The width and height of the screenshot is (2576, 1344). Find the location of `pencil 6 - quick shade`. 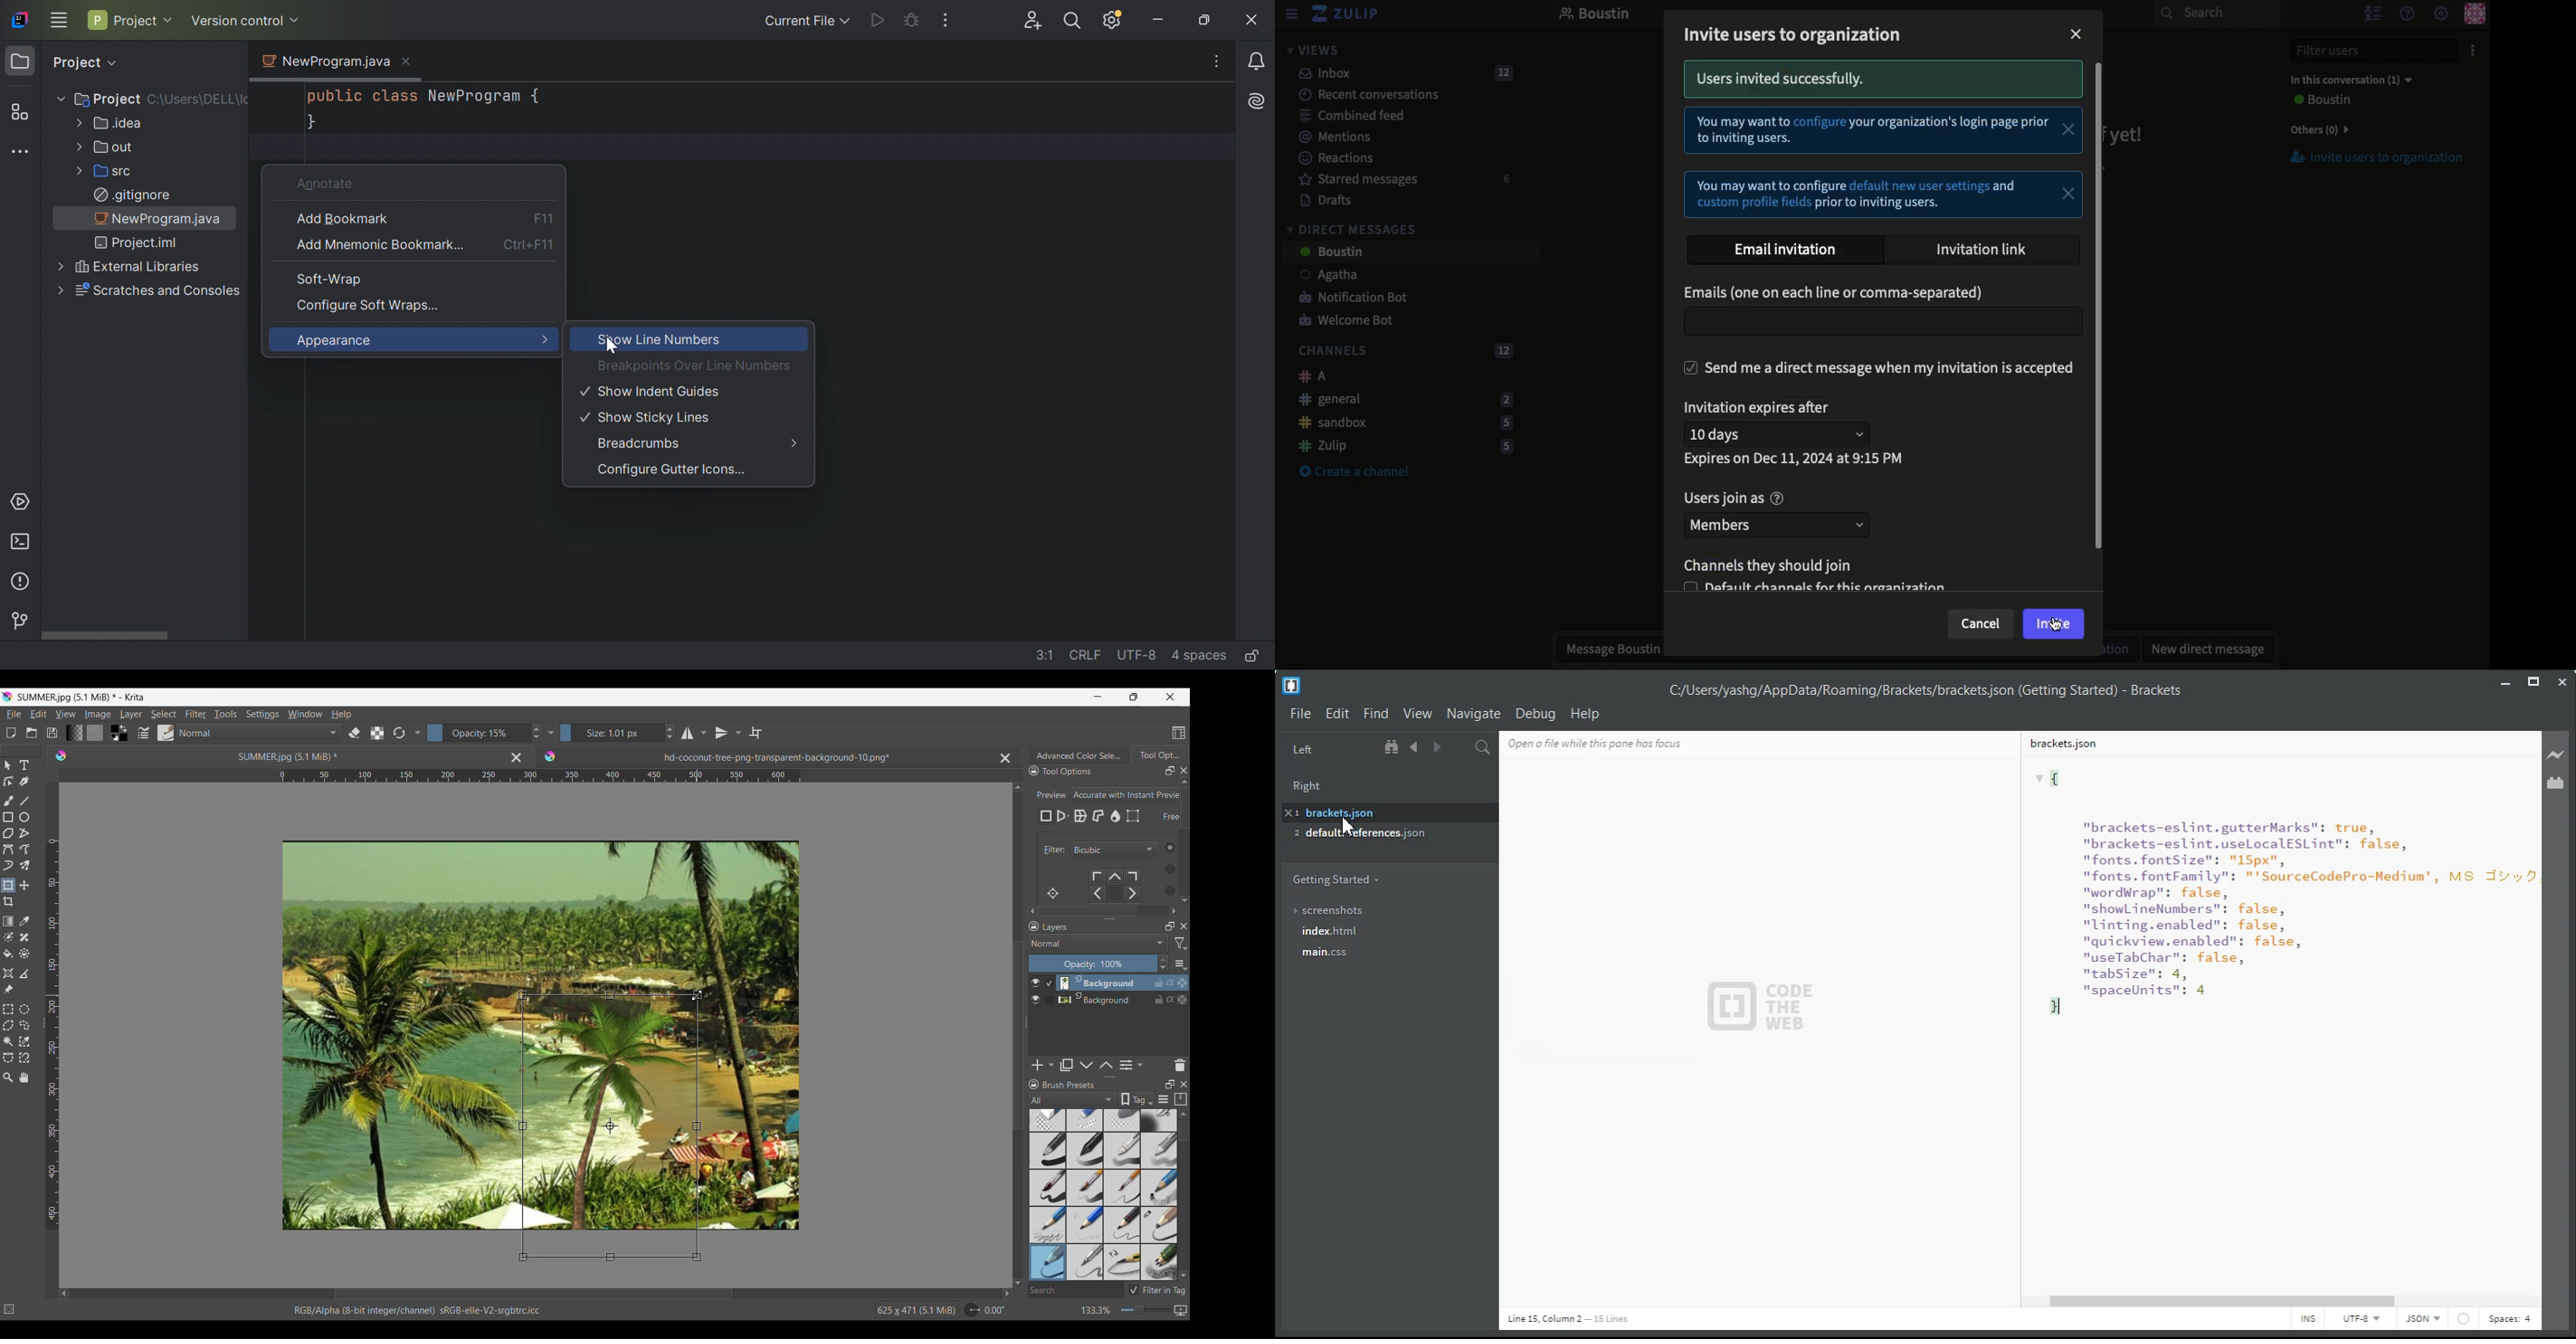

pencil 6 - quick shade is located at coordinates (1123, 1262).